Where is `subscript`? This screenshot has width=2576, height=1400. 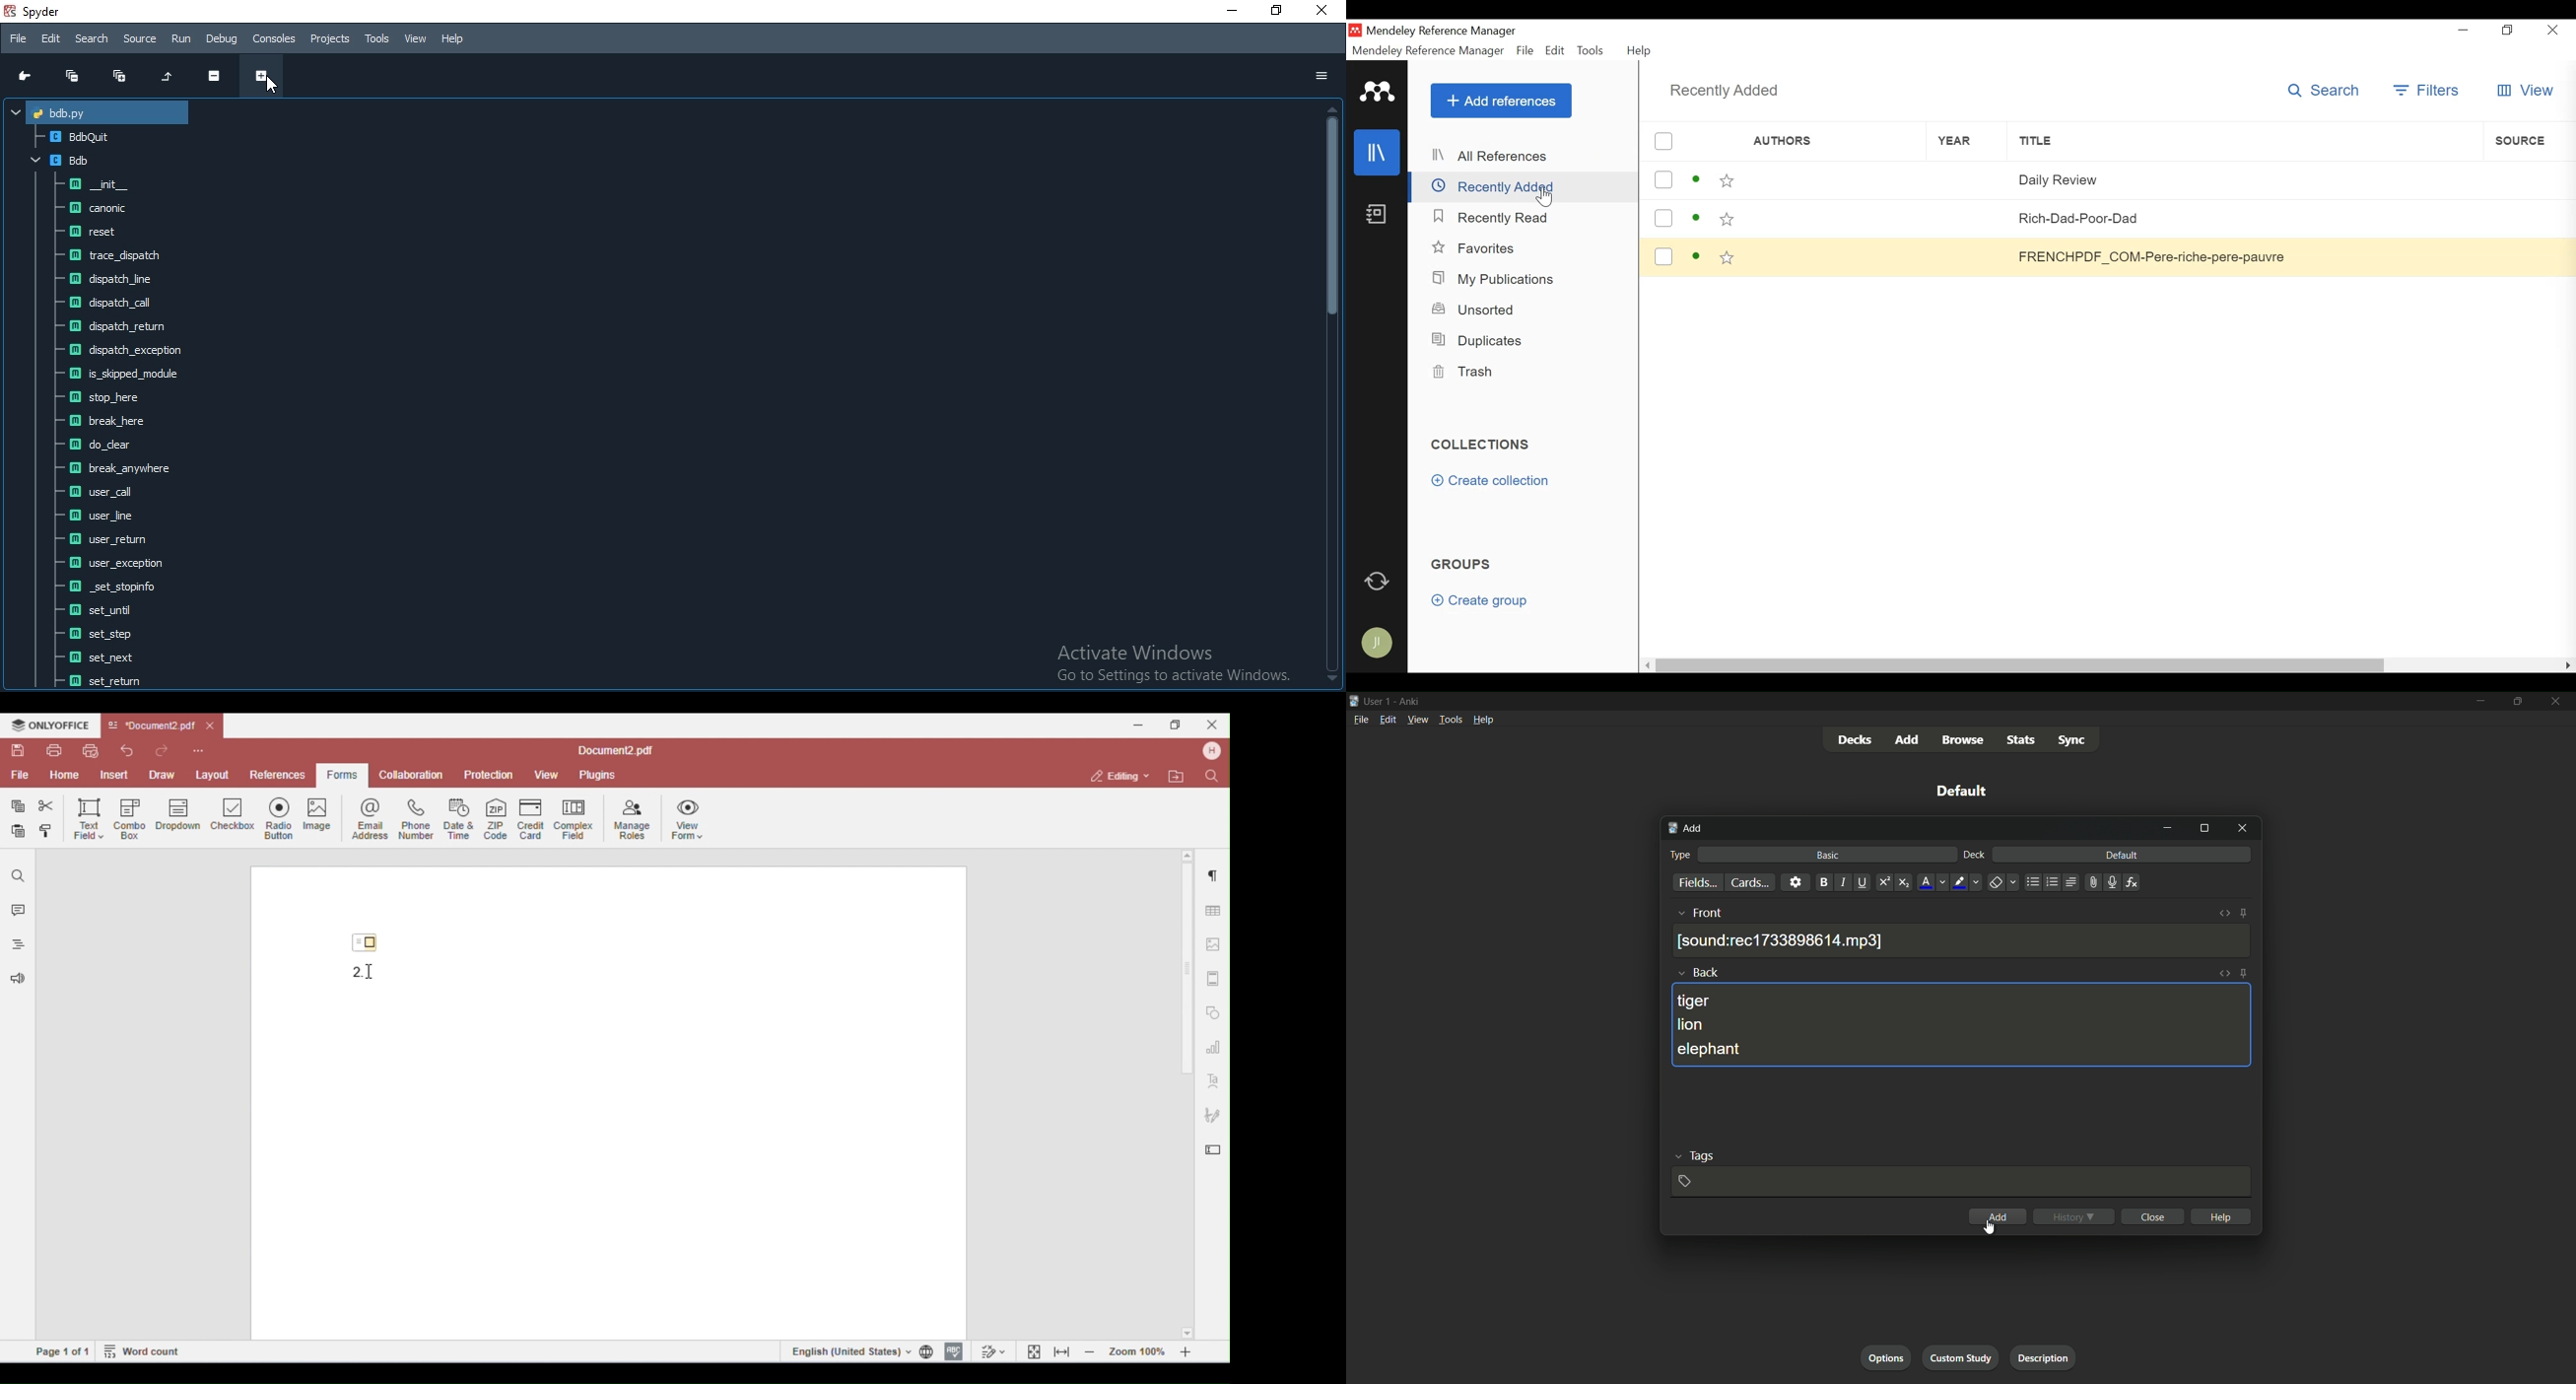
subscript is located at coordinates (1905, 882).